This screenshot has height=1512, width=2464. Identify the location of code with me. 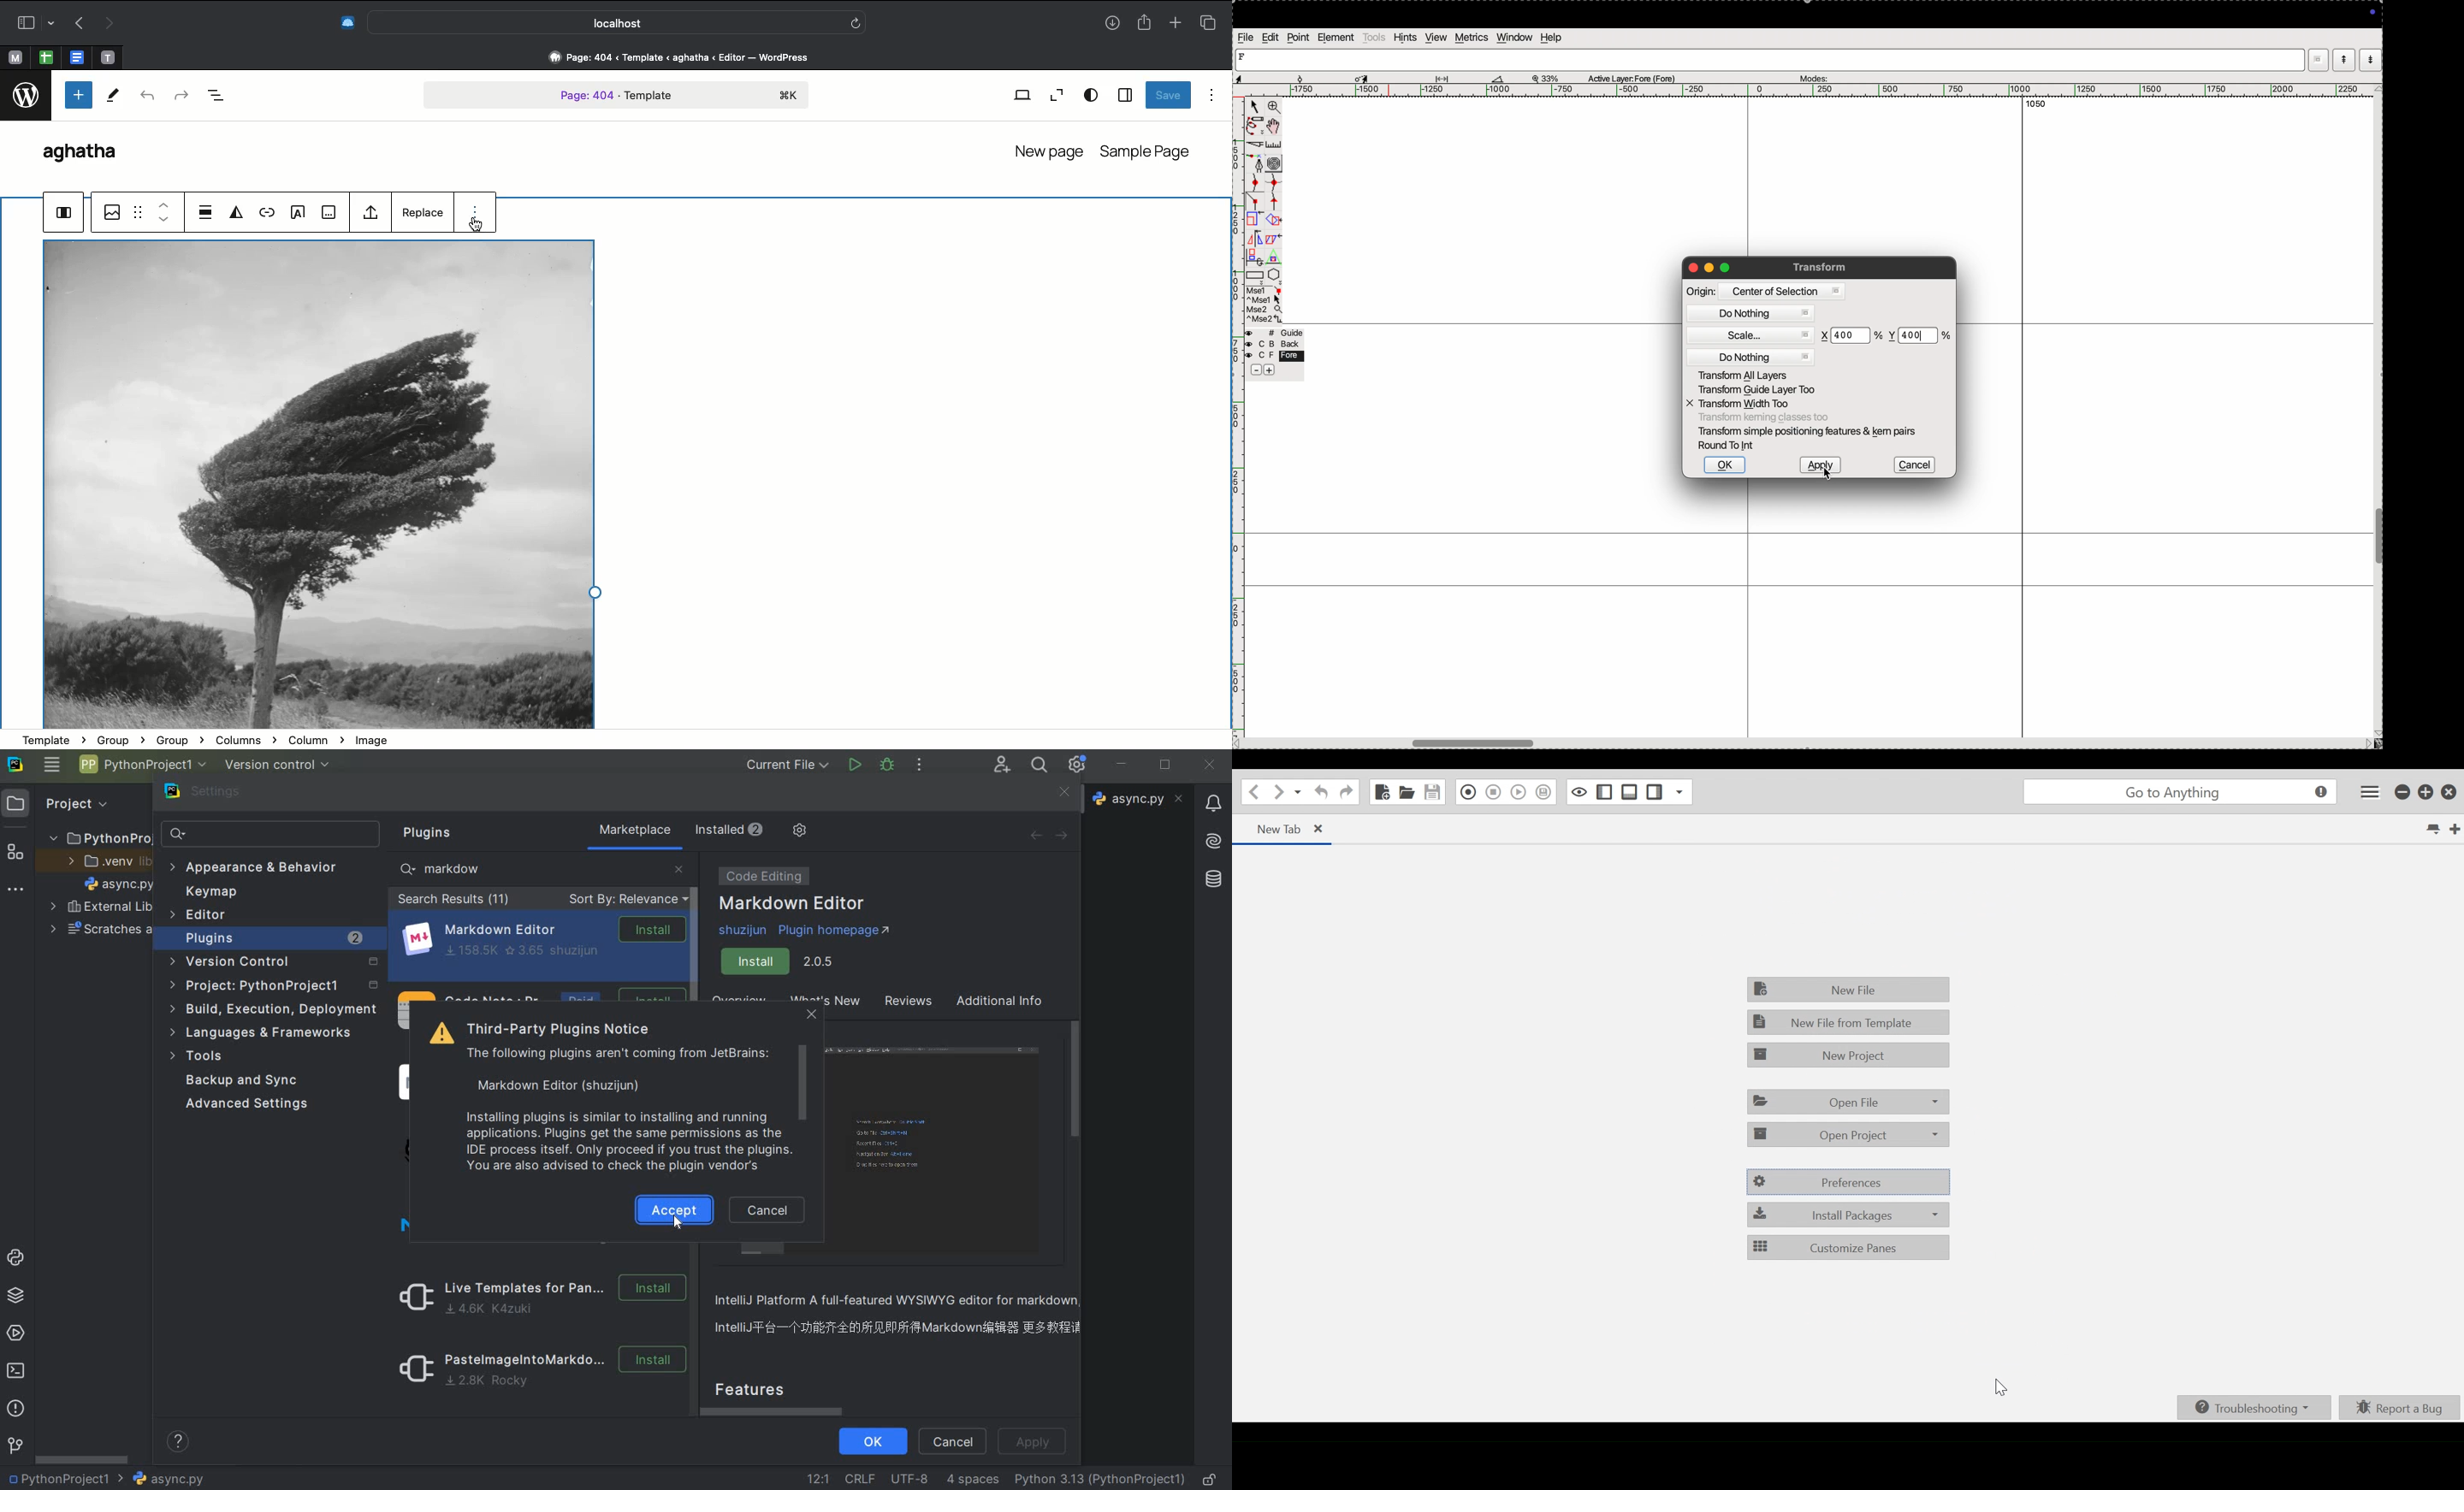
(1003, 766).